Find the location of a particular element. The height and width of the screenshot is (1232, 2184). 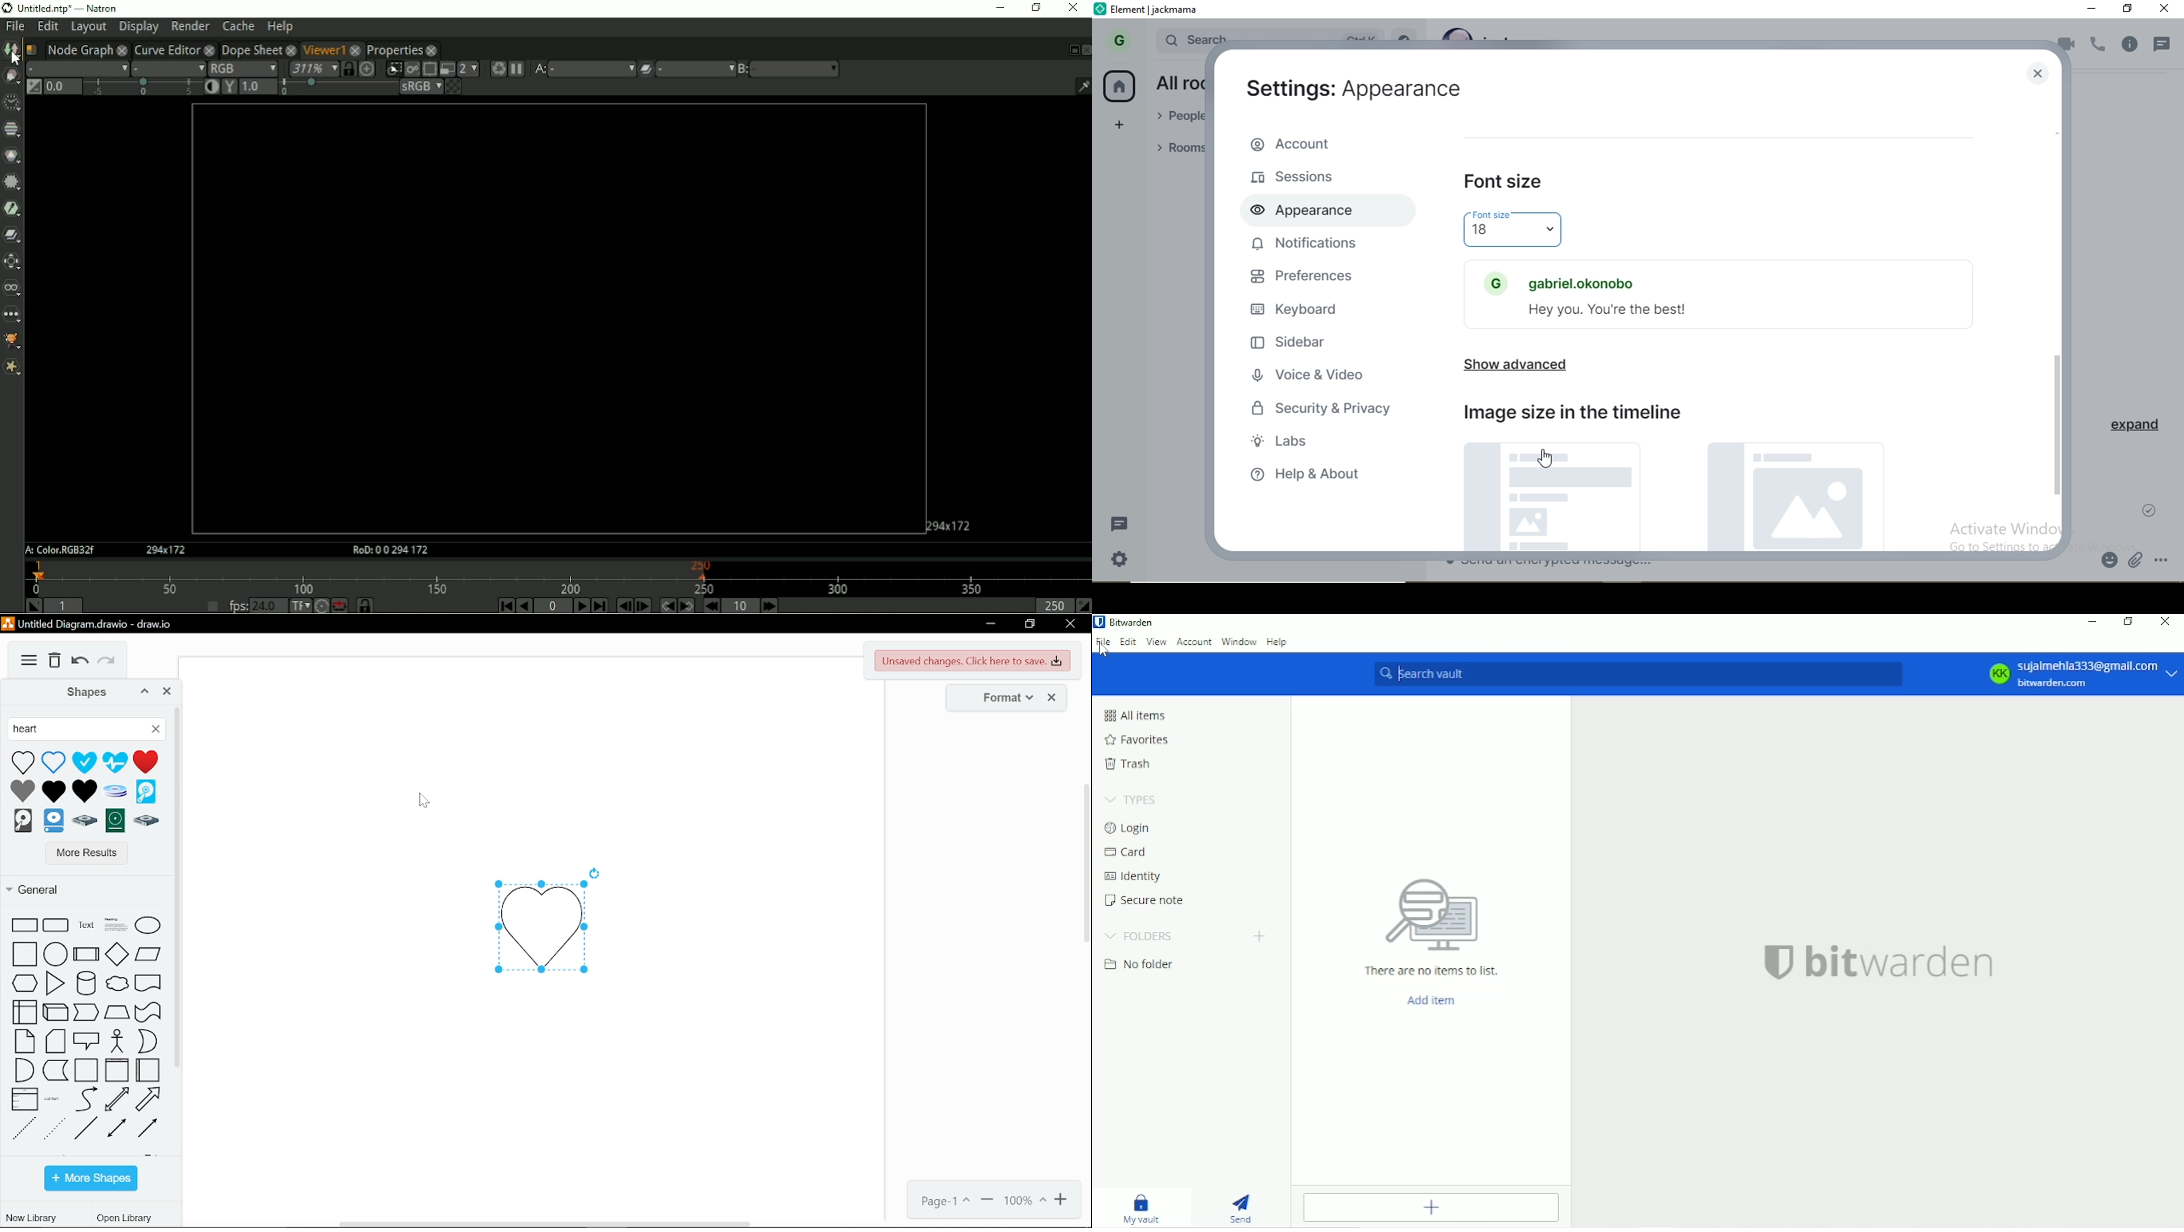

Checkerboard is located at coordinates (453, 87).